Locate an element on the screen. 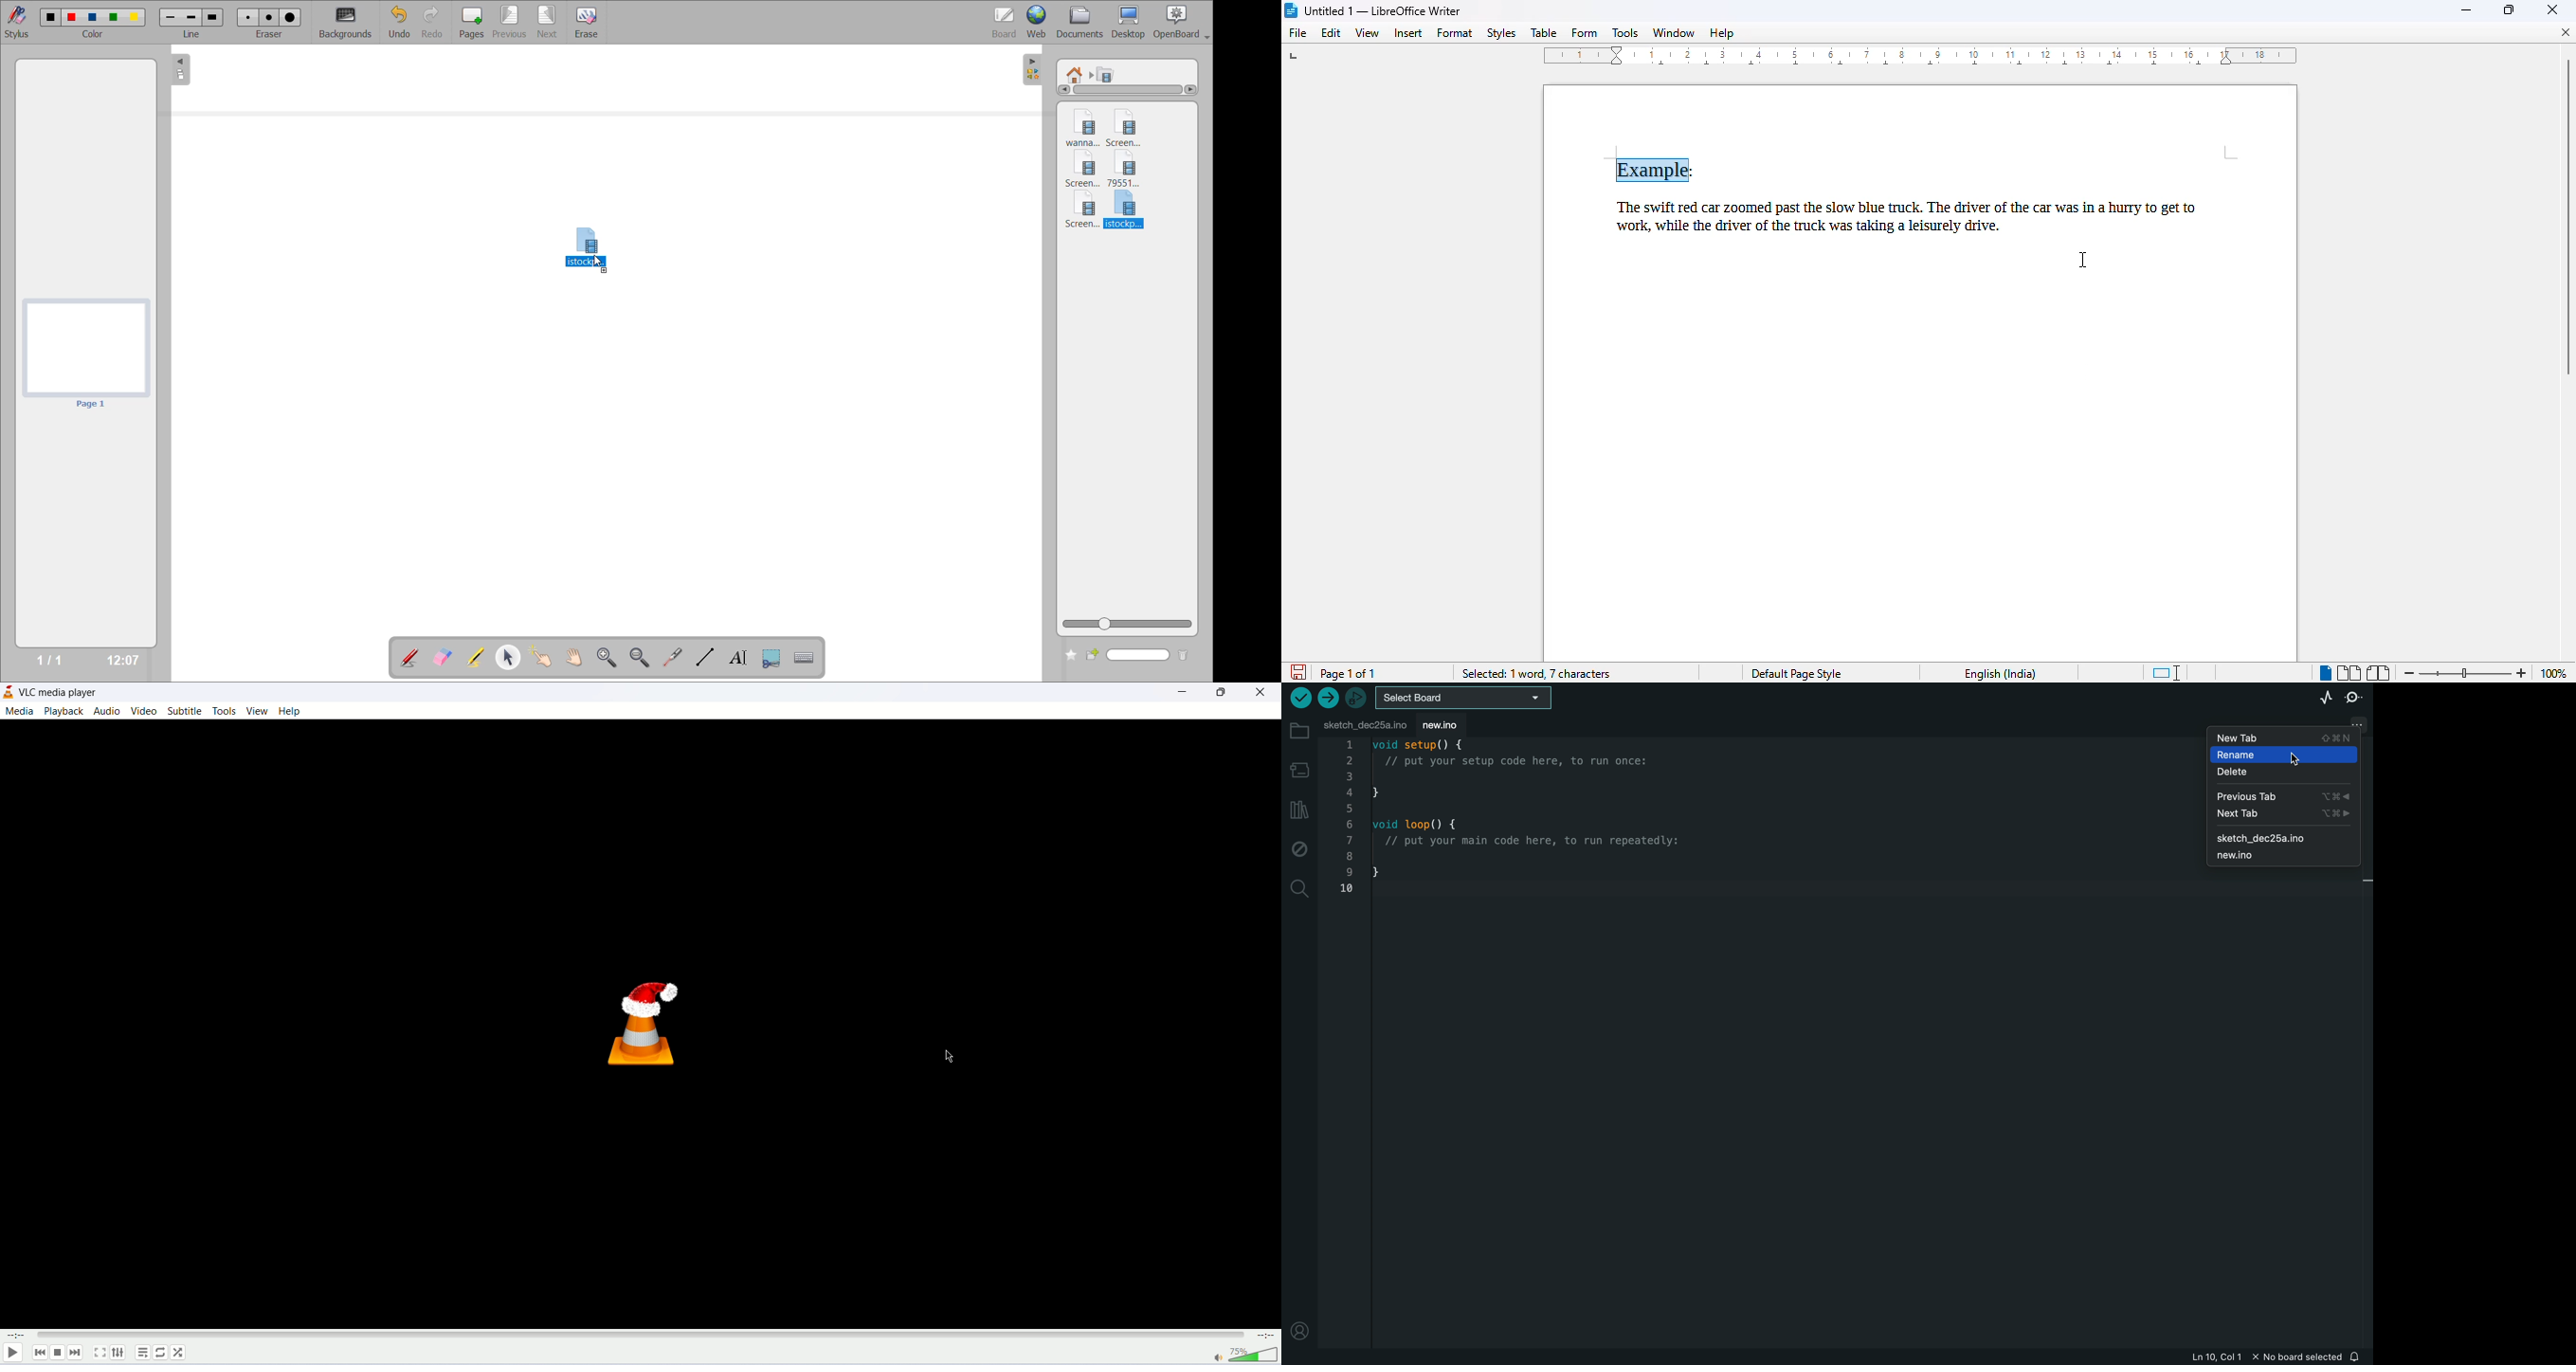  virtual laser pointer is located at coordinates (673, 657).